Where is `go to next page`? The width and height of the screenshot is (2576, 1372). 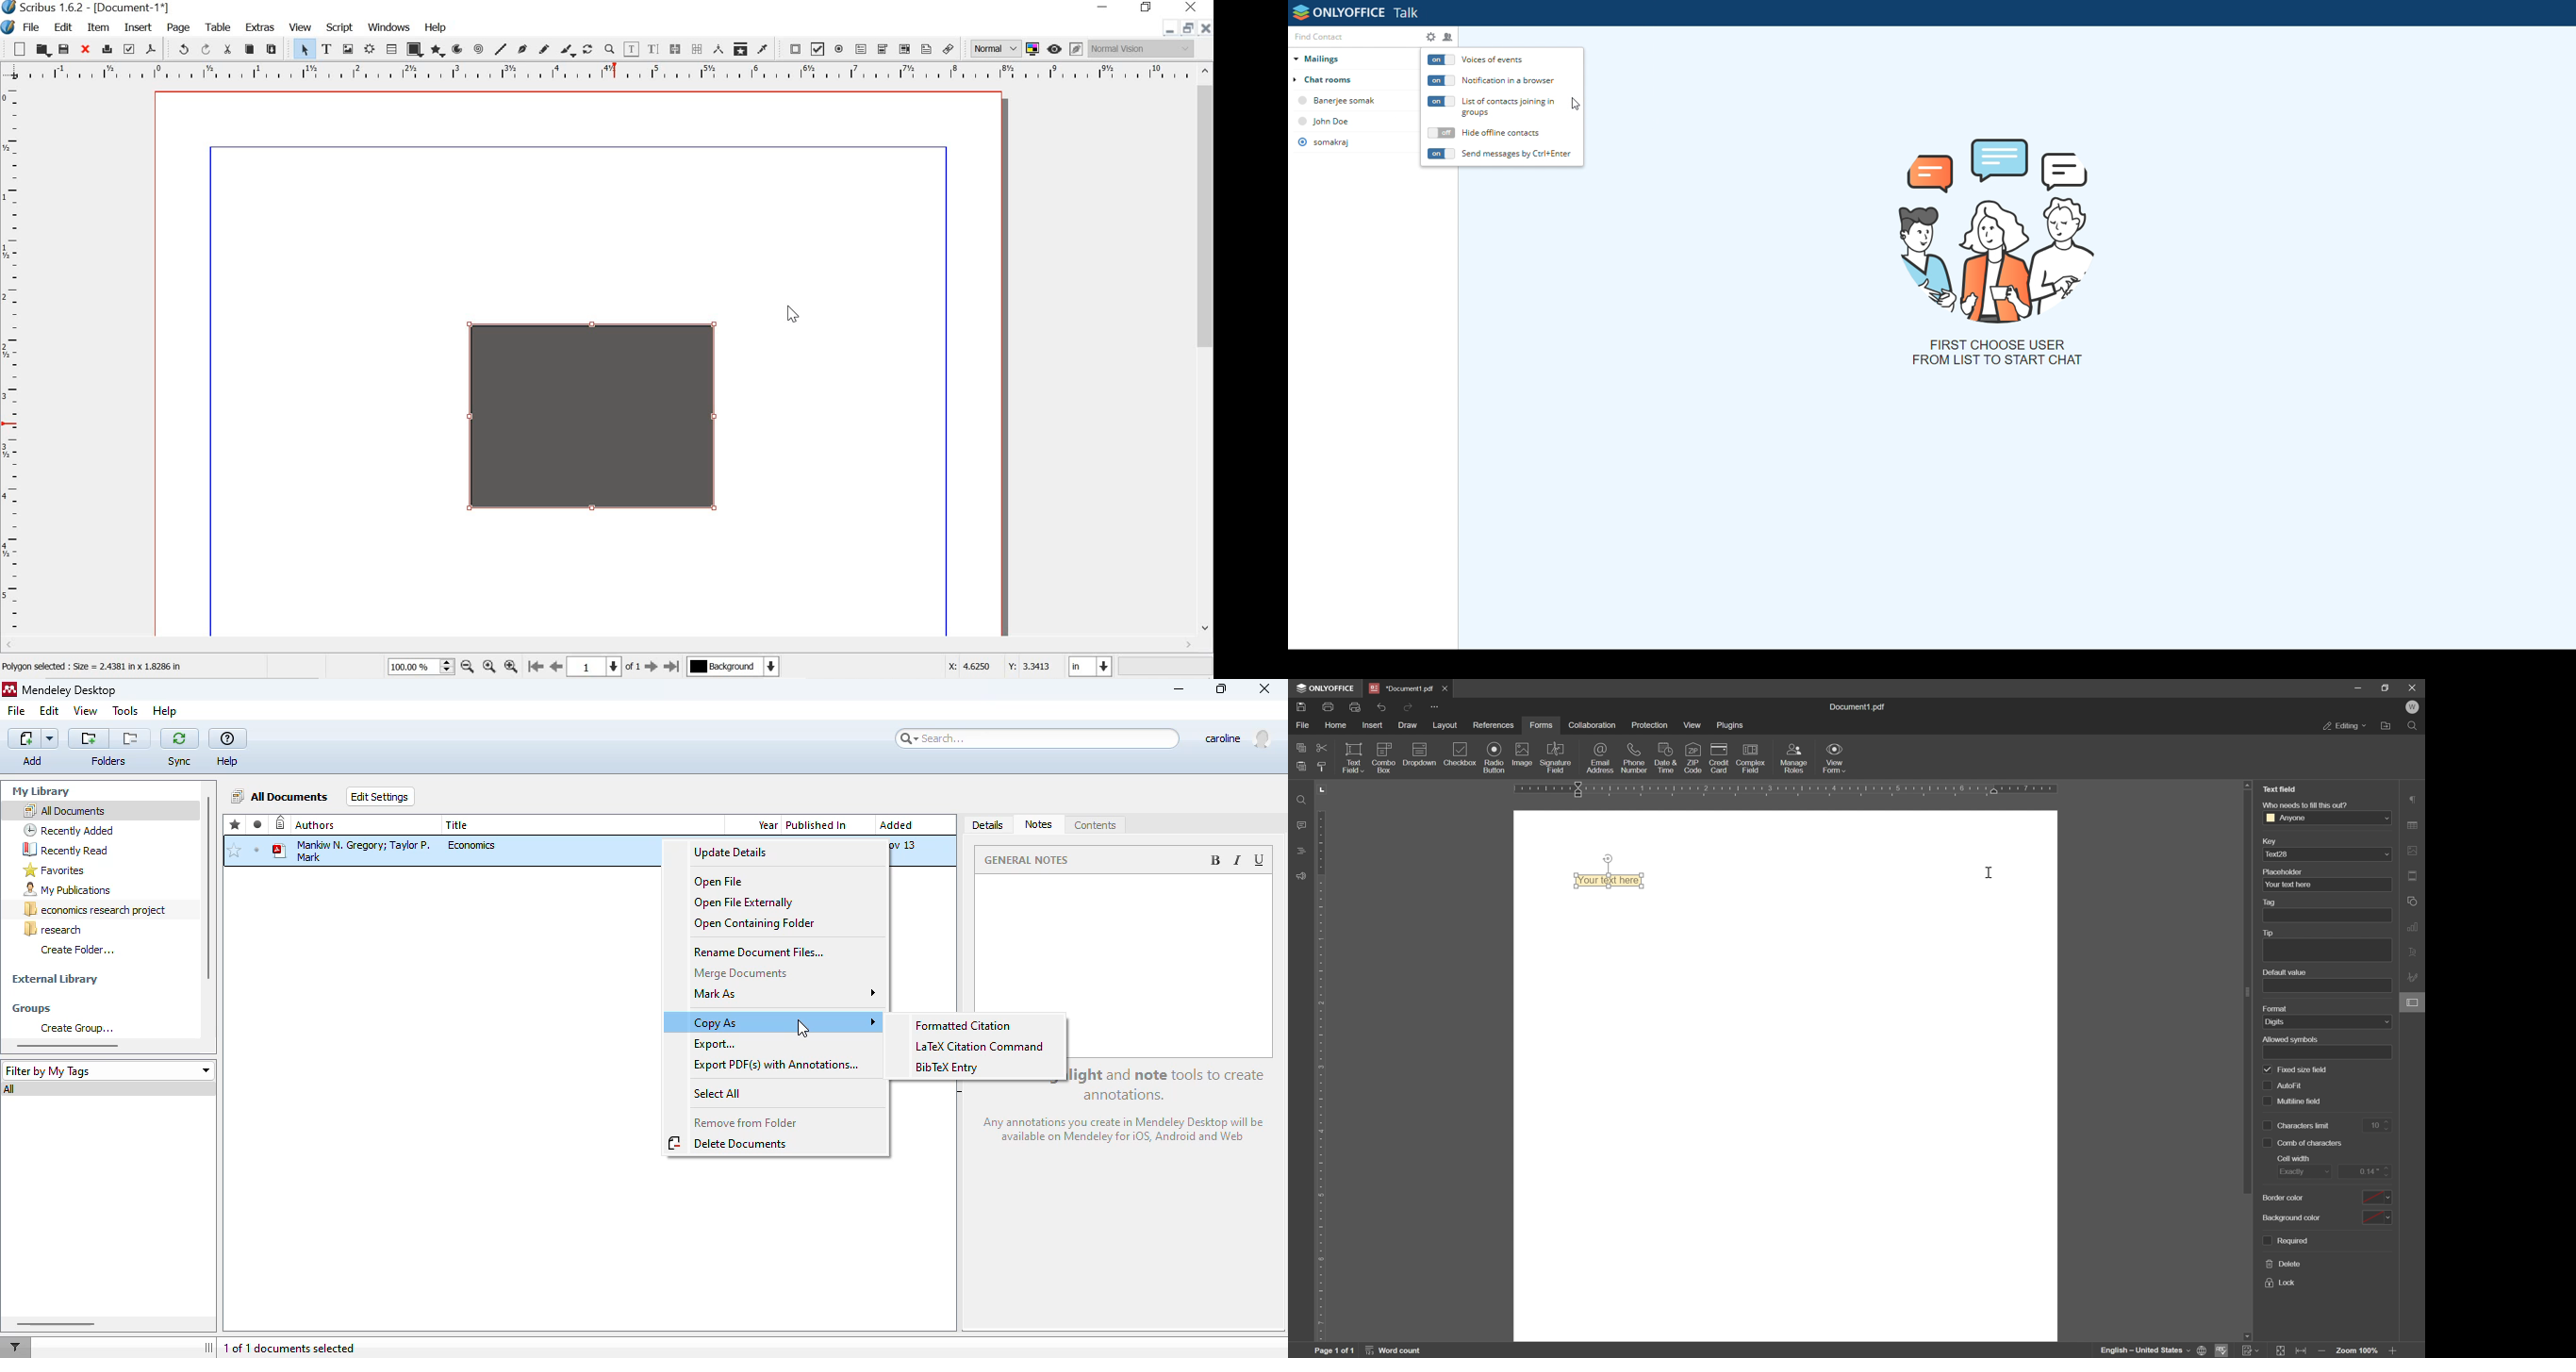 go to next page is located at coordinates (652, 667).